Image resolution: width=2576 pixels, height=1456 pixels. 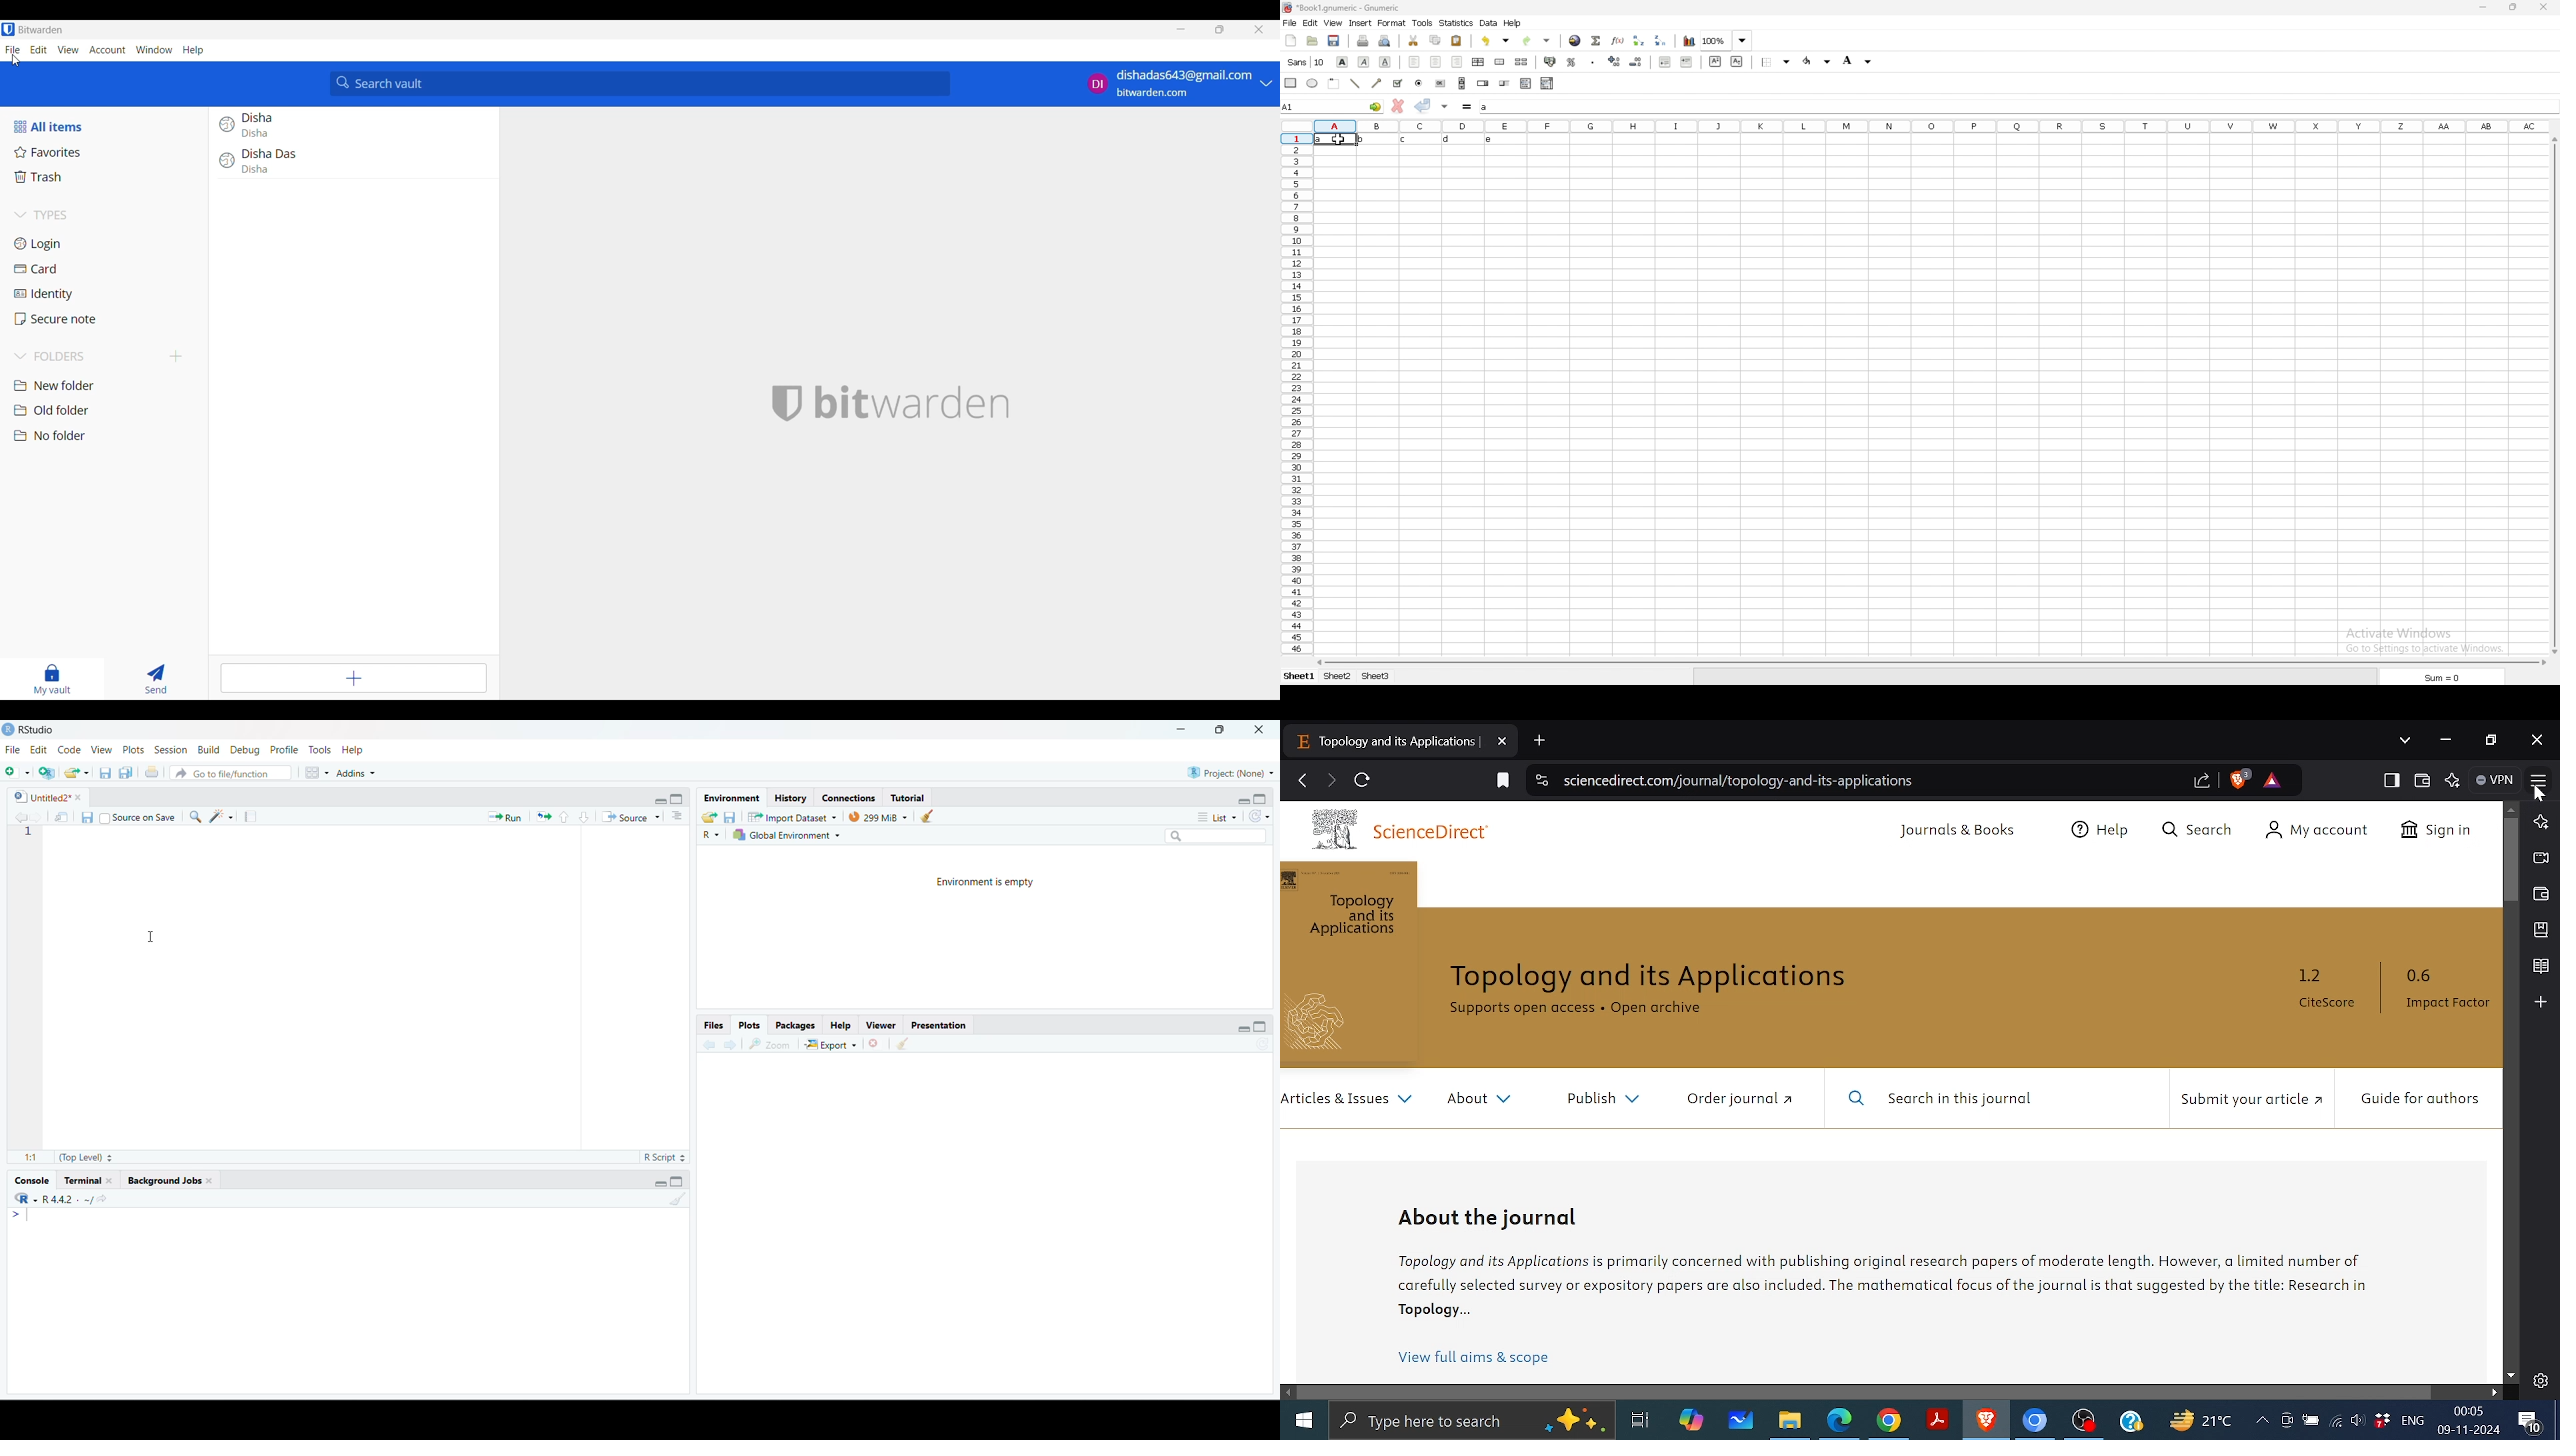 What do you see at coordinates (87, 1157) in the screenshot?
I see `(Top level)` at bounding box center [87, 1157].